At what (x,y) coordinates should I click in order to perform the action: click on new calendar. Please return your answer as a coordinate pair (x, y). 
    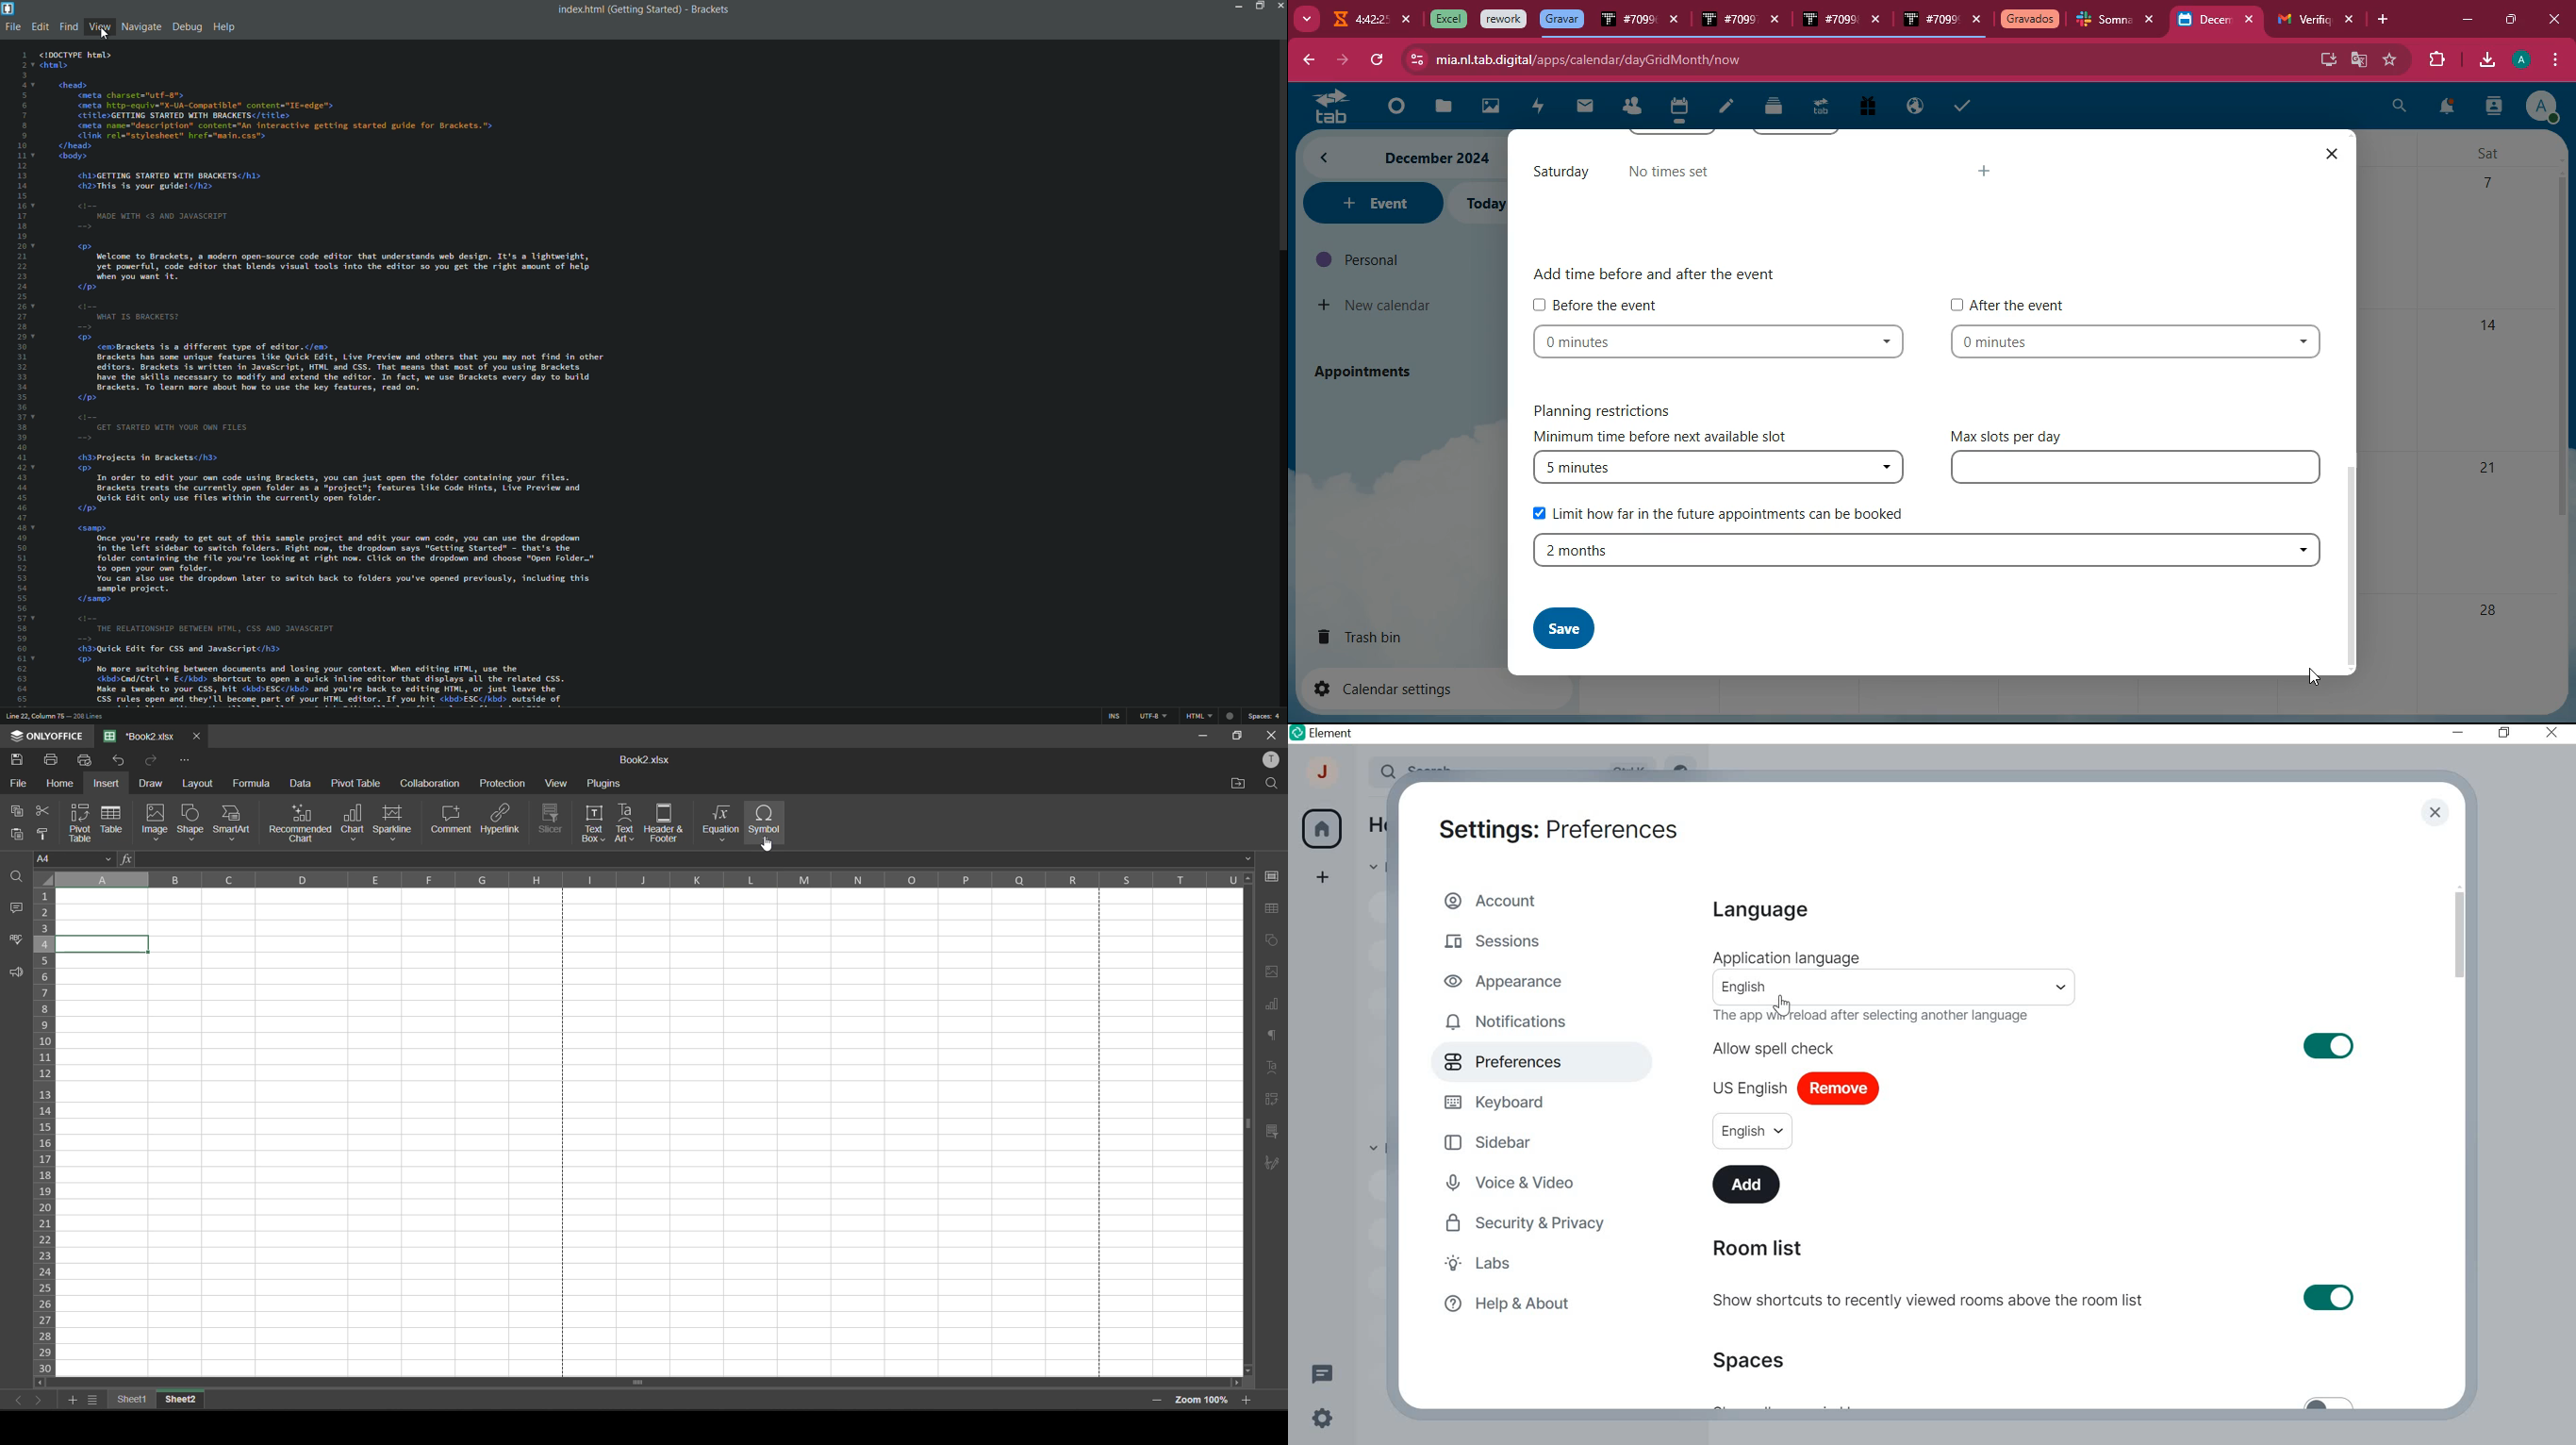
    Looking at the image, I should click on (1377, 306).